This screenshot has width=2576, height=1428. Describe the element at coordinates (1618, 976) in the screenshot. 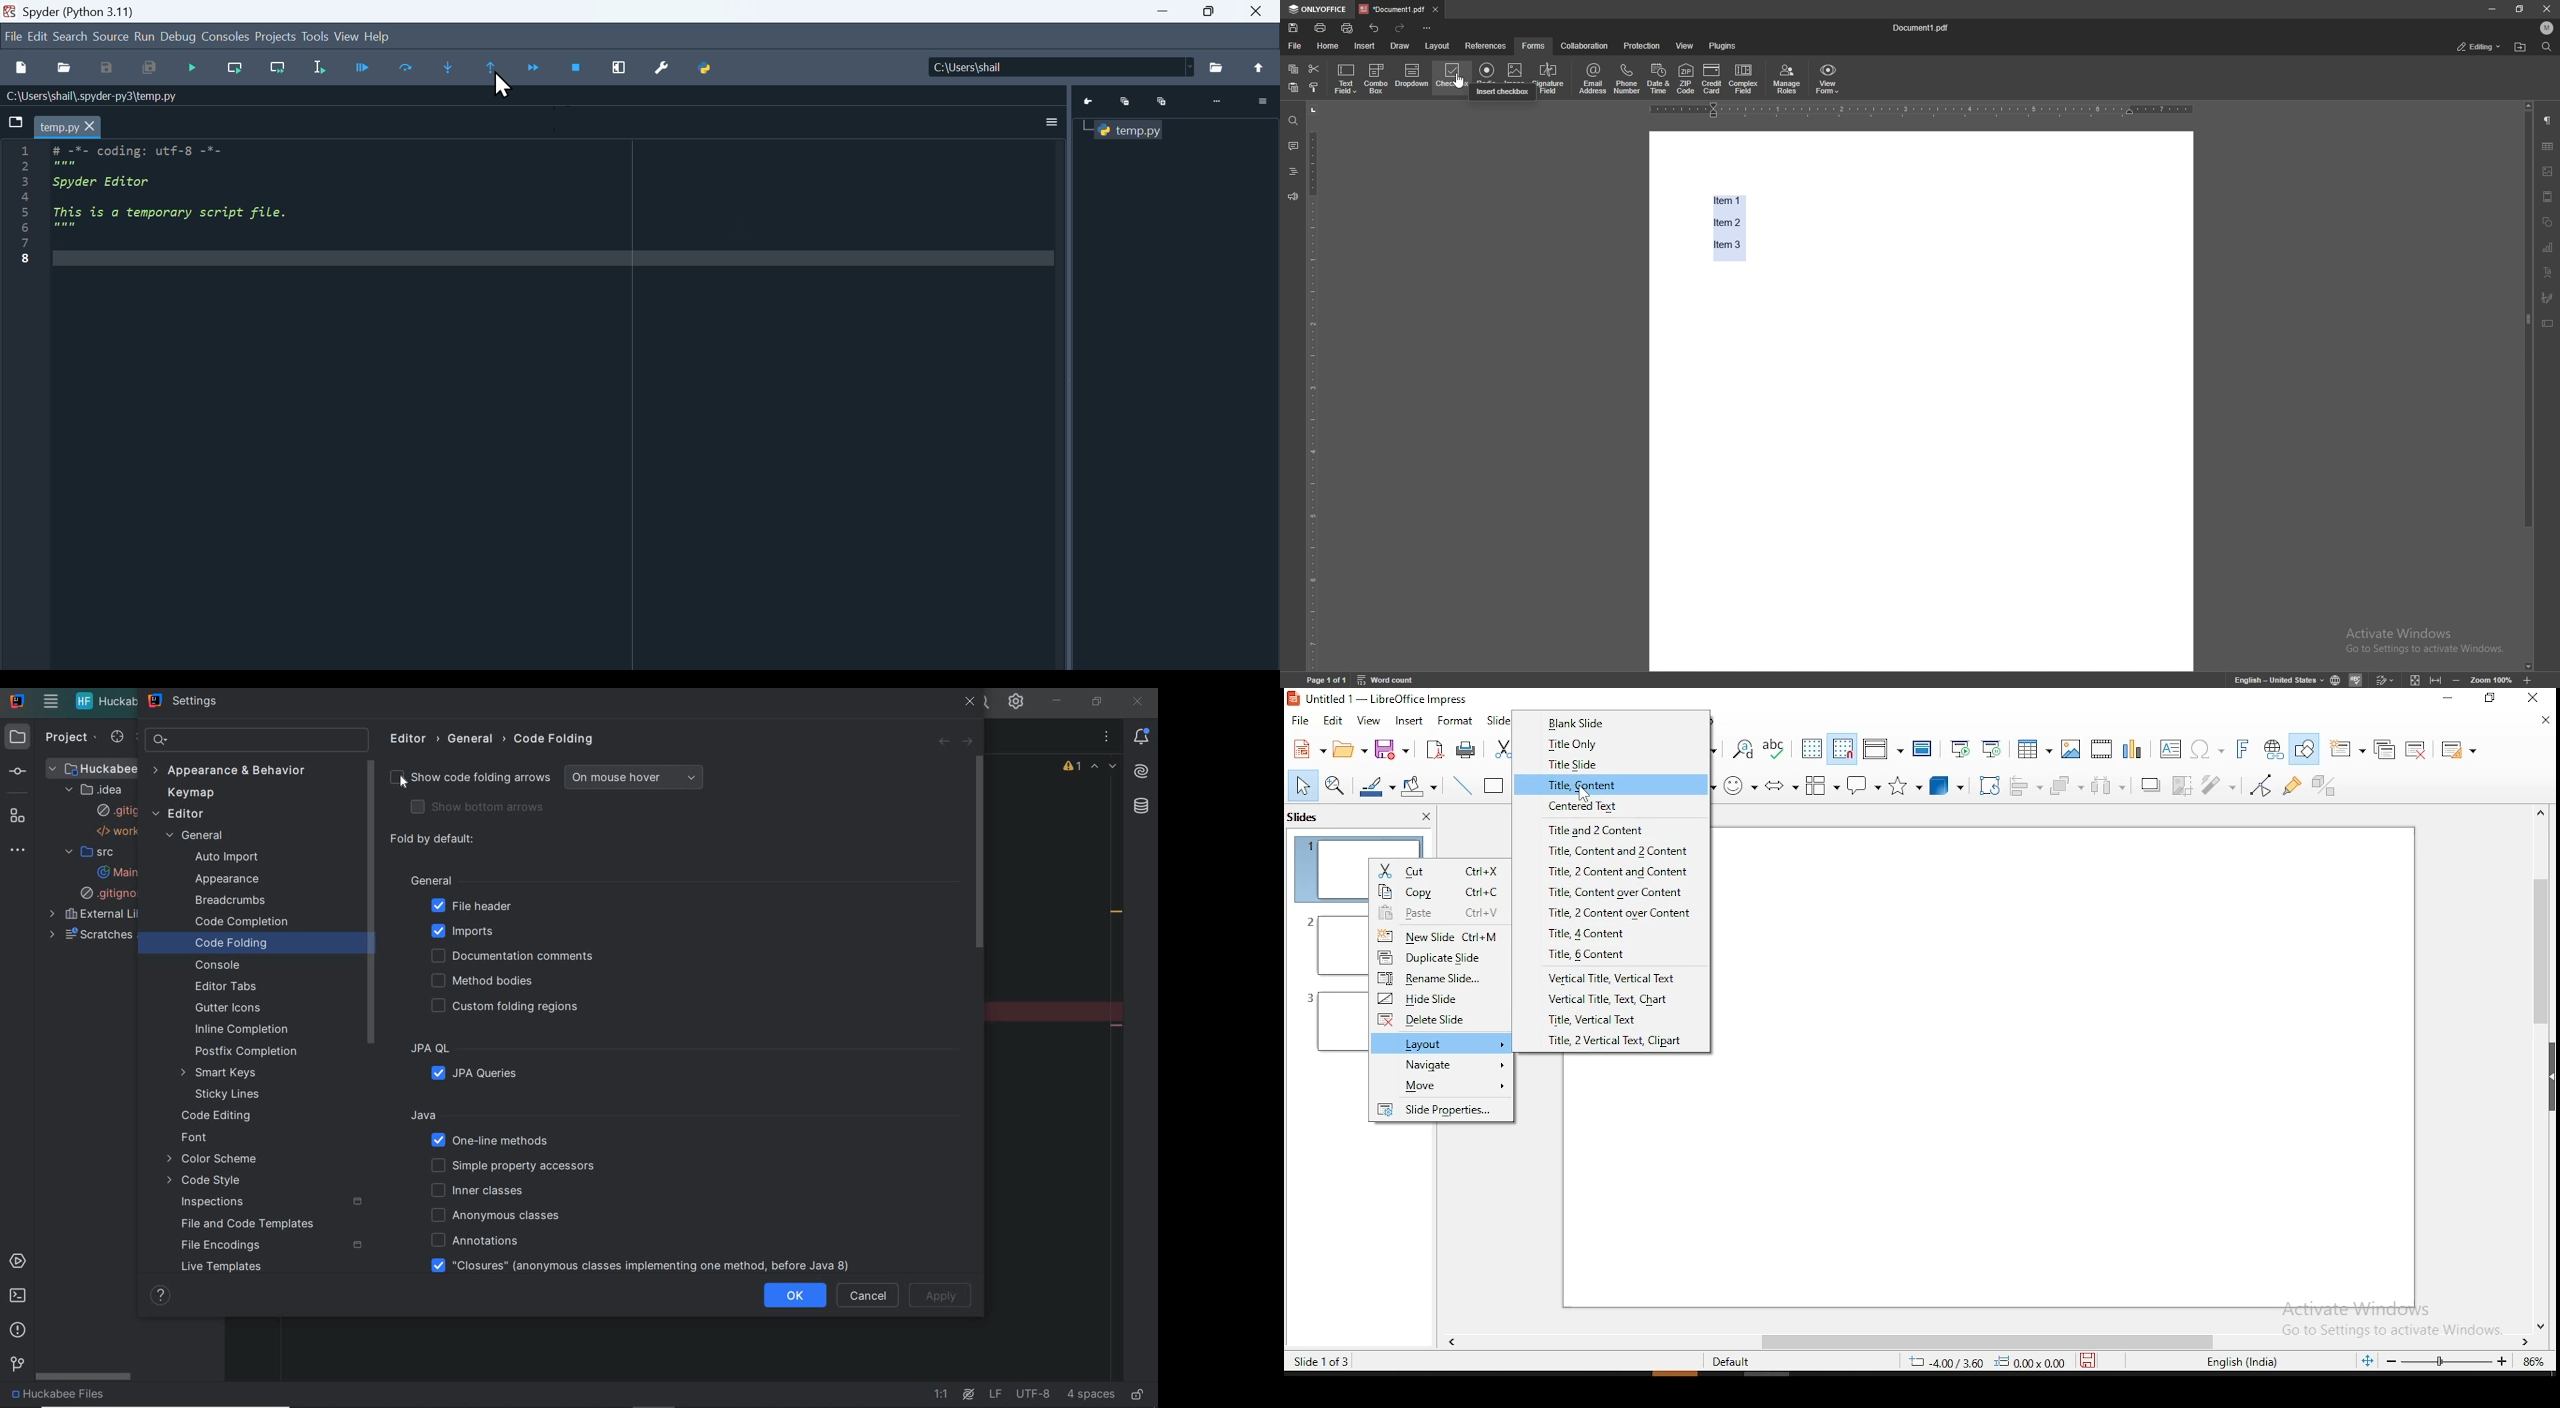

I see `vertical title, vertical text` at that location.